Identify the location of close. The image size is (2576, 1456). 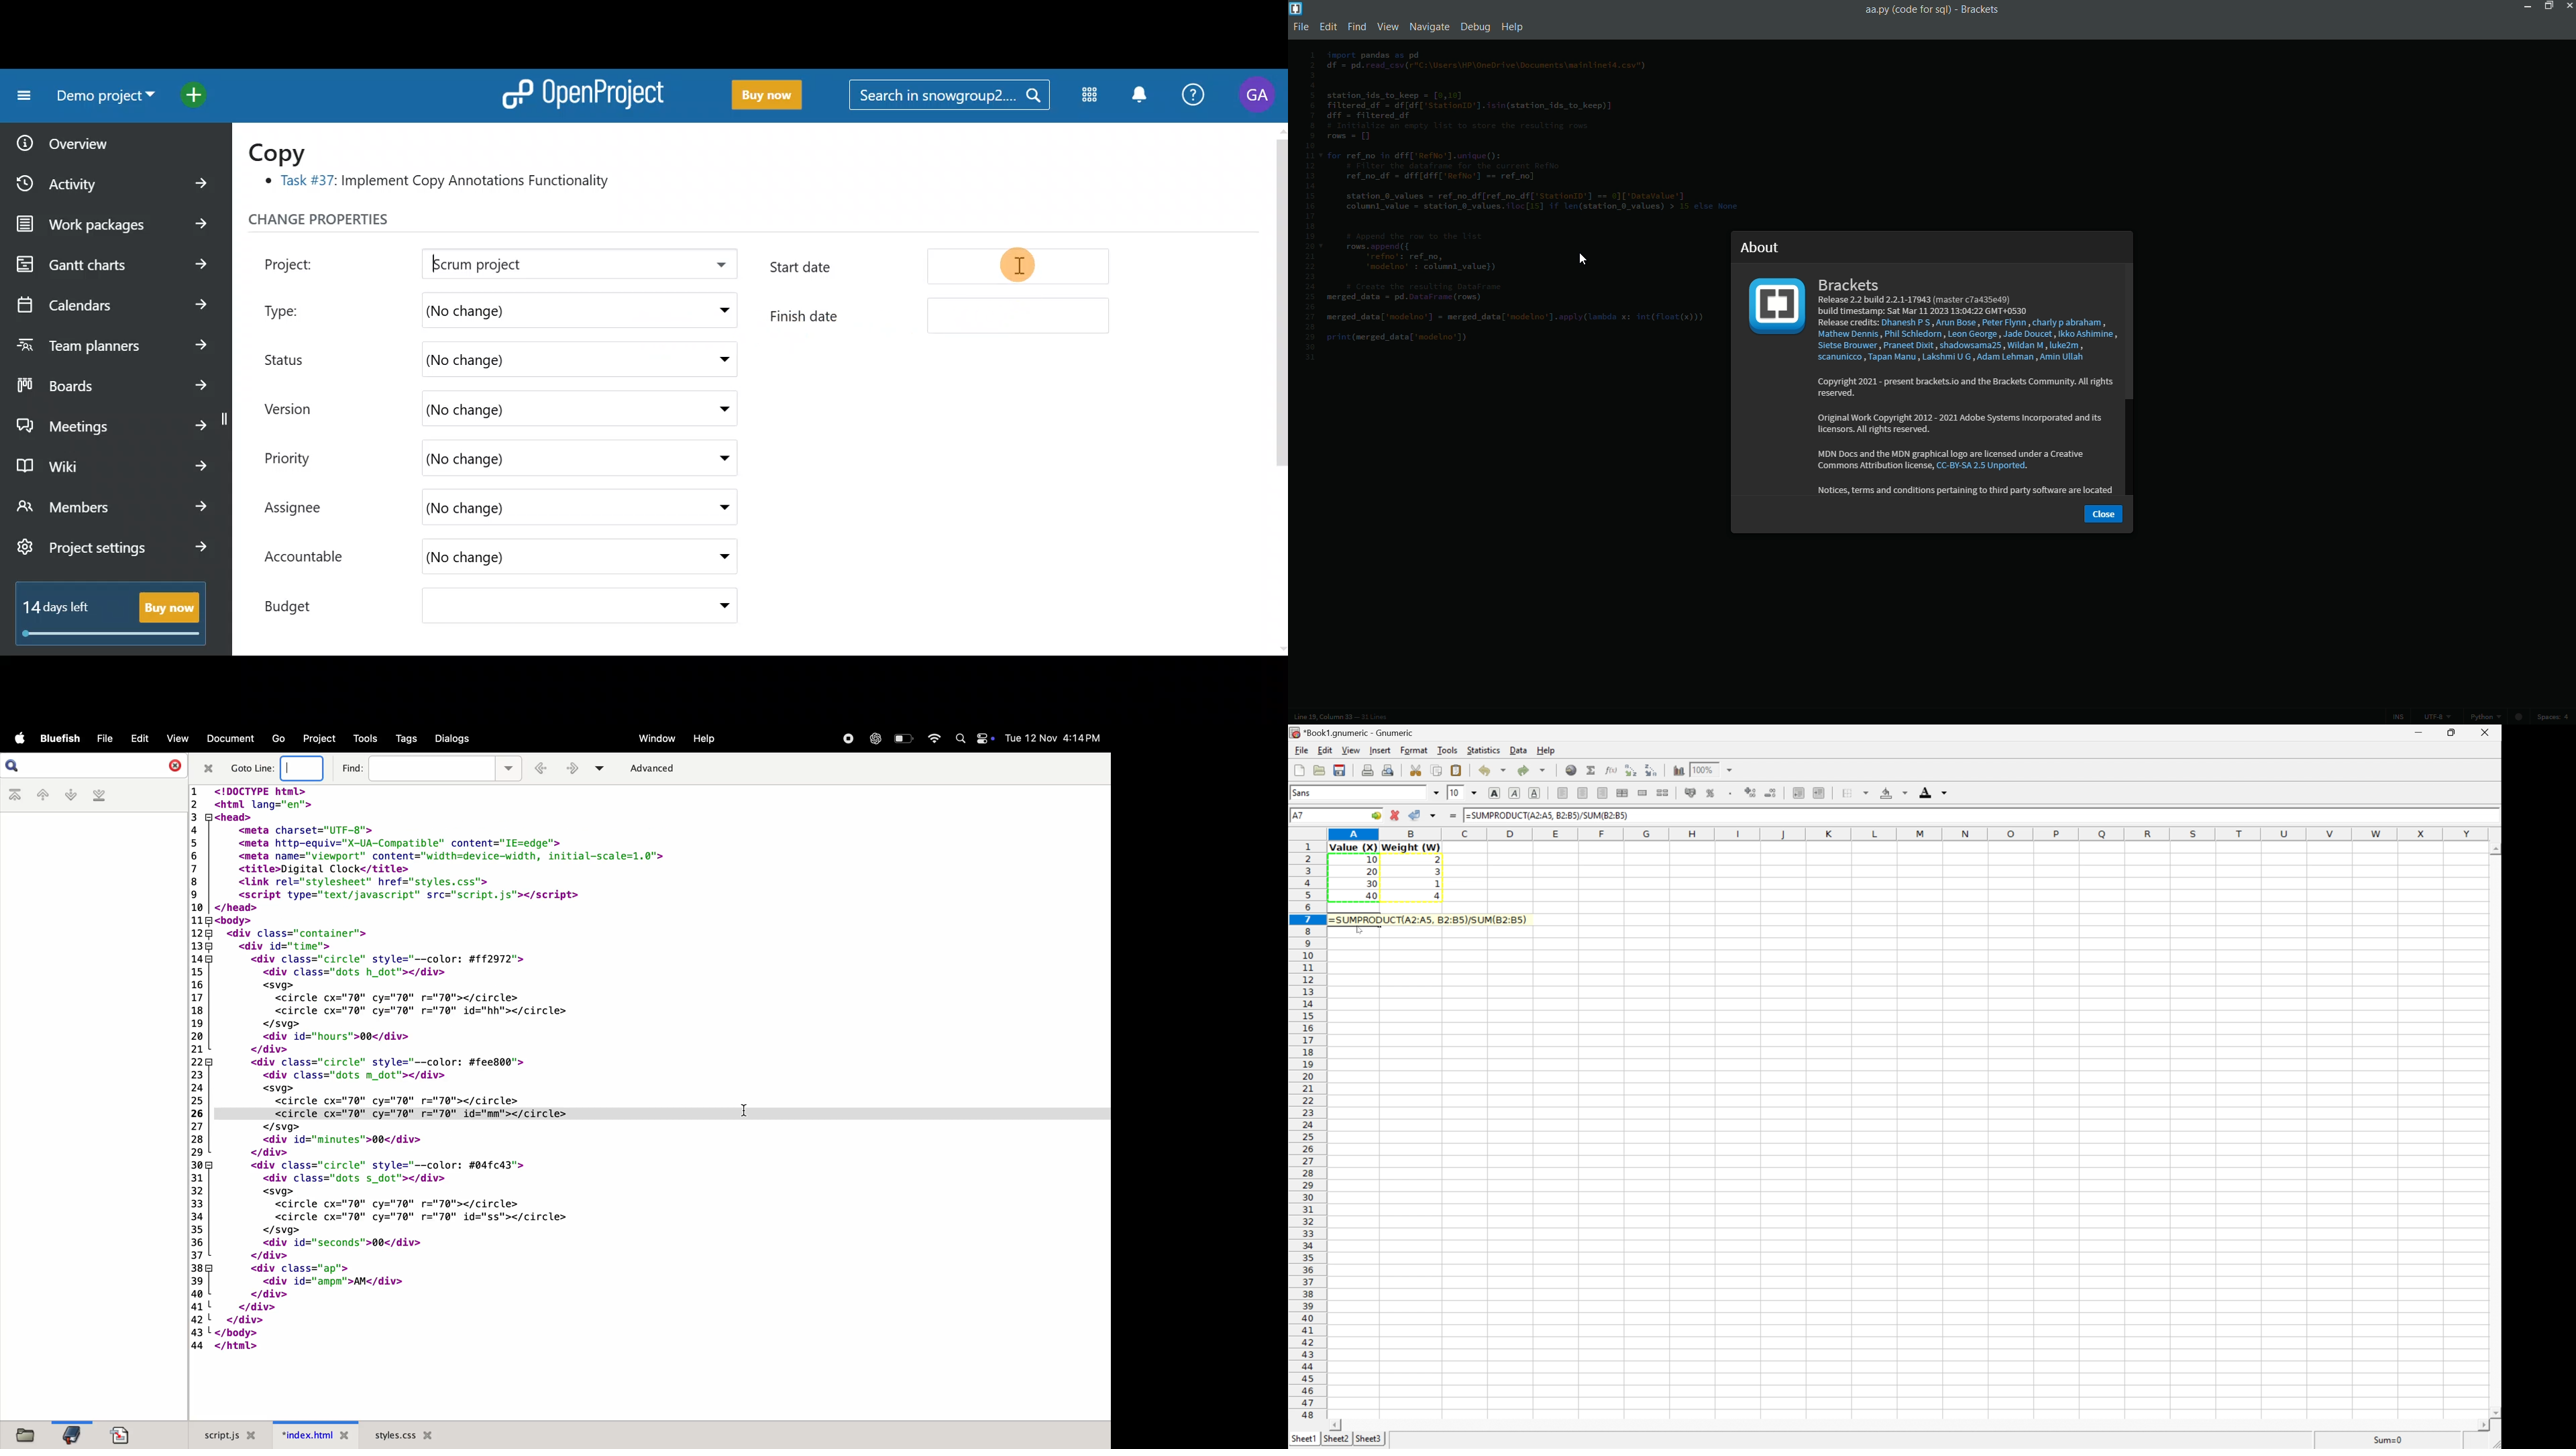
(2102, 514).